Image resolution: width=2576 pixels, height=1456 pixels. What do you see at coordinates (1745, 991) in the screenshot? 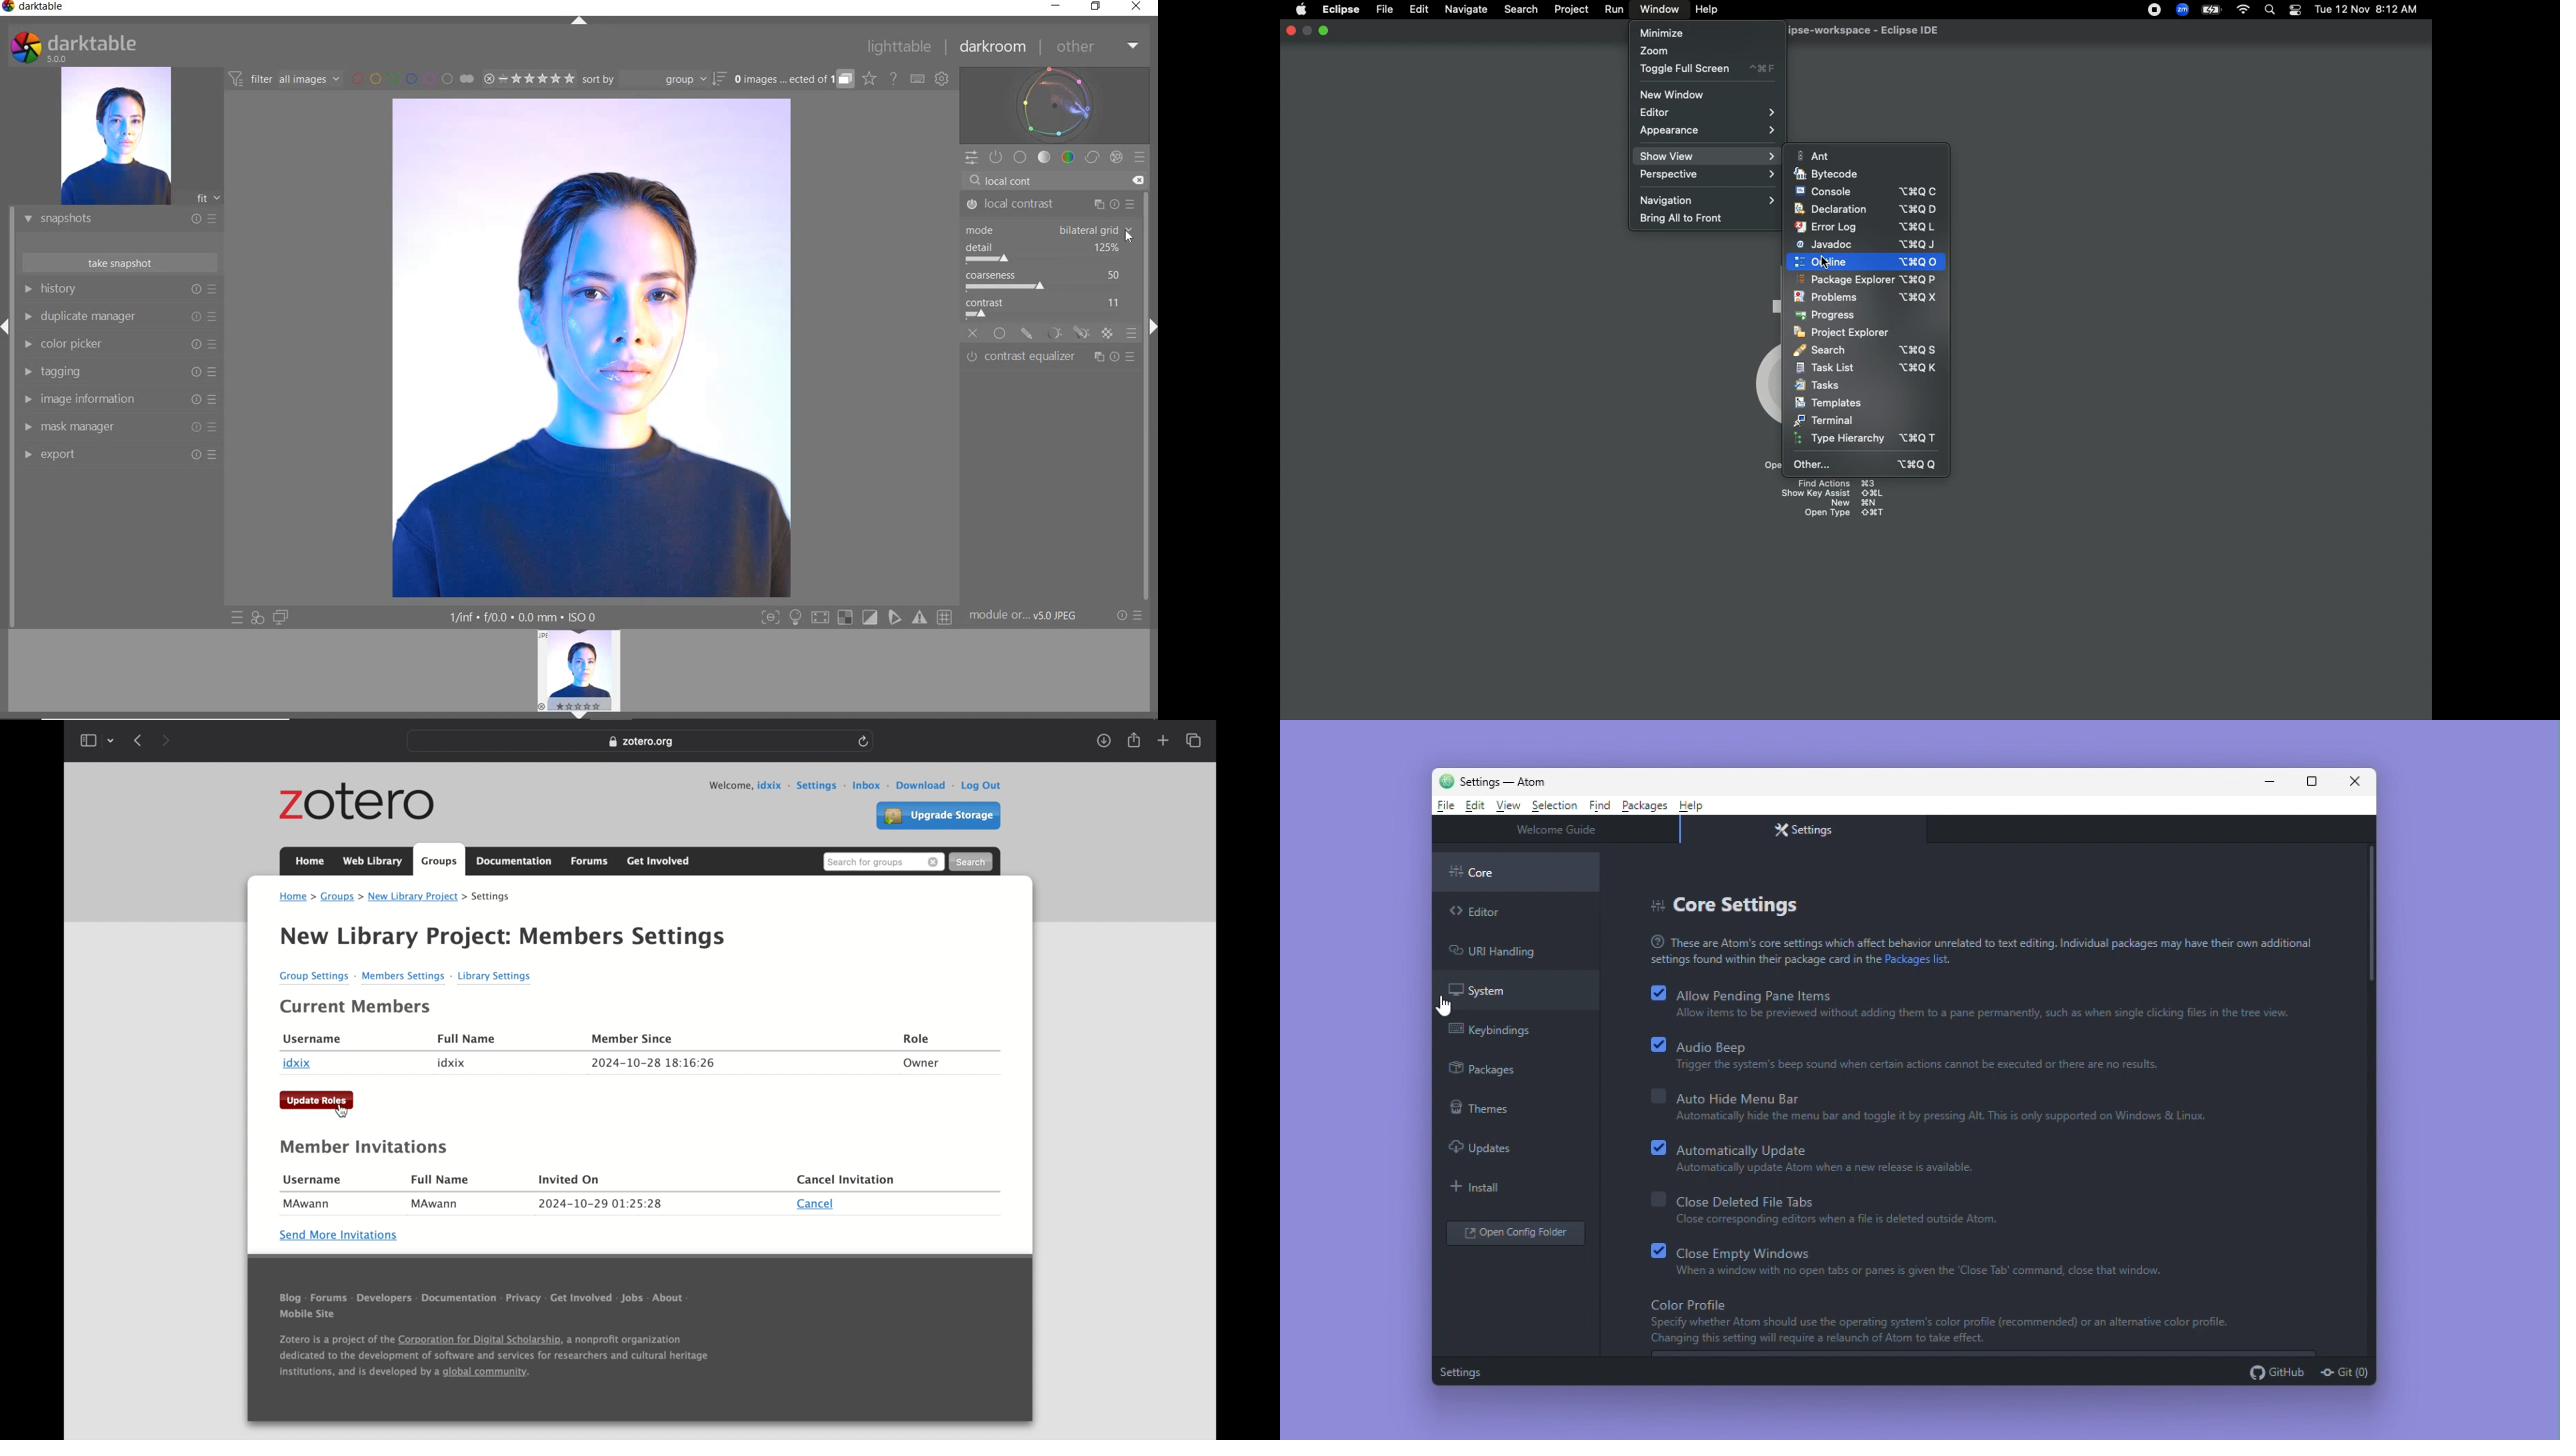
I see `Allow pending pane items` at bounding box center [1745, 991].